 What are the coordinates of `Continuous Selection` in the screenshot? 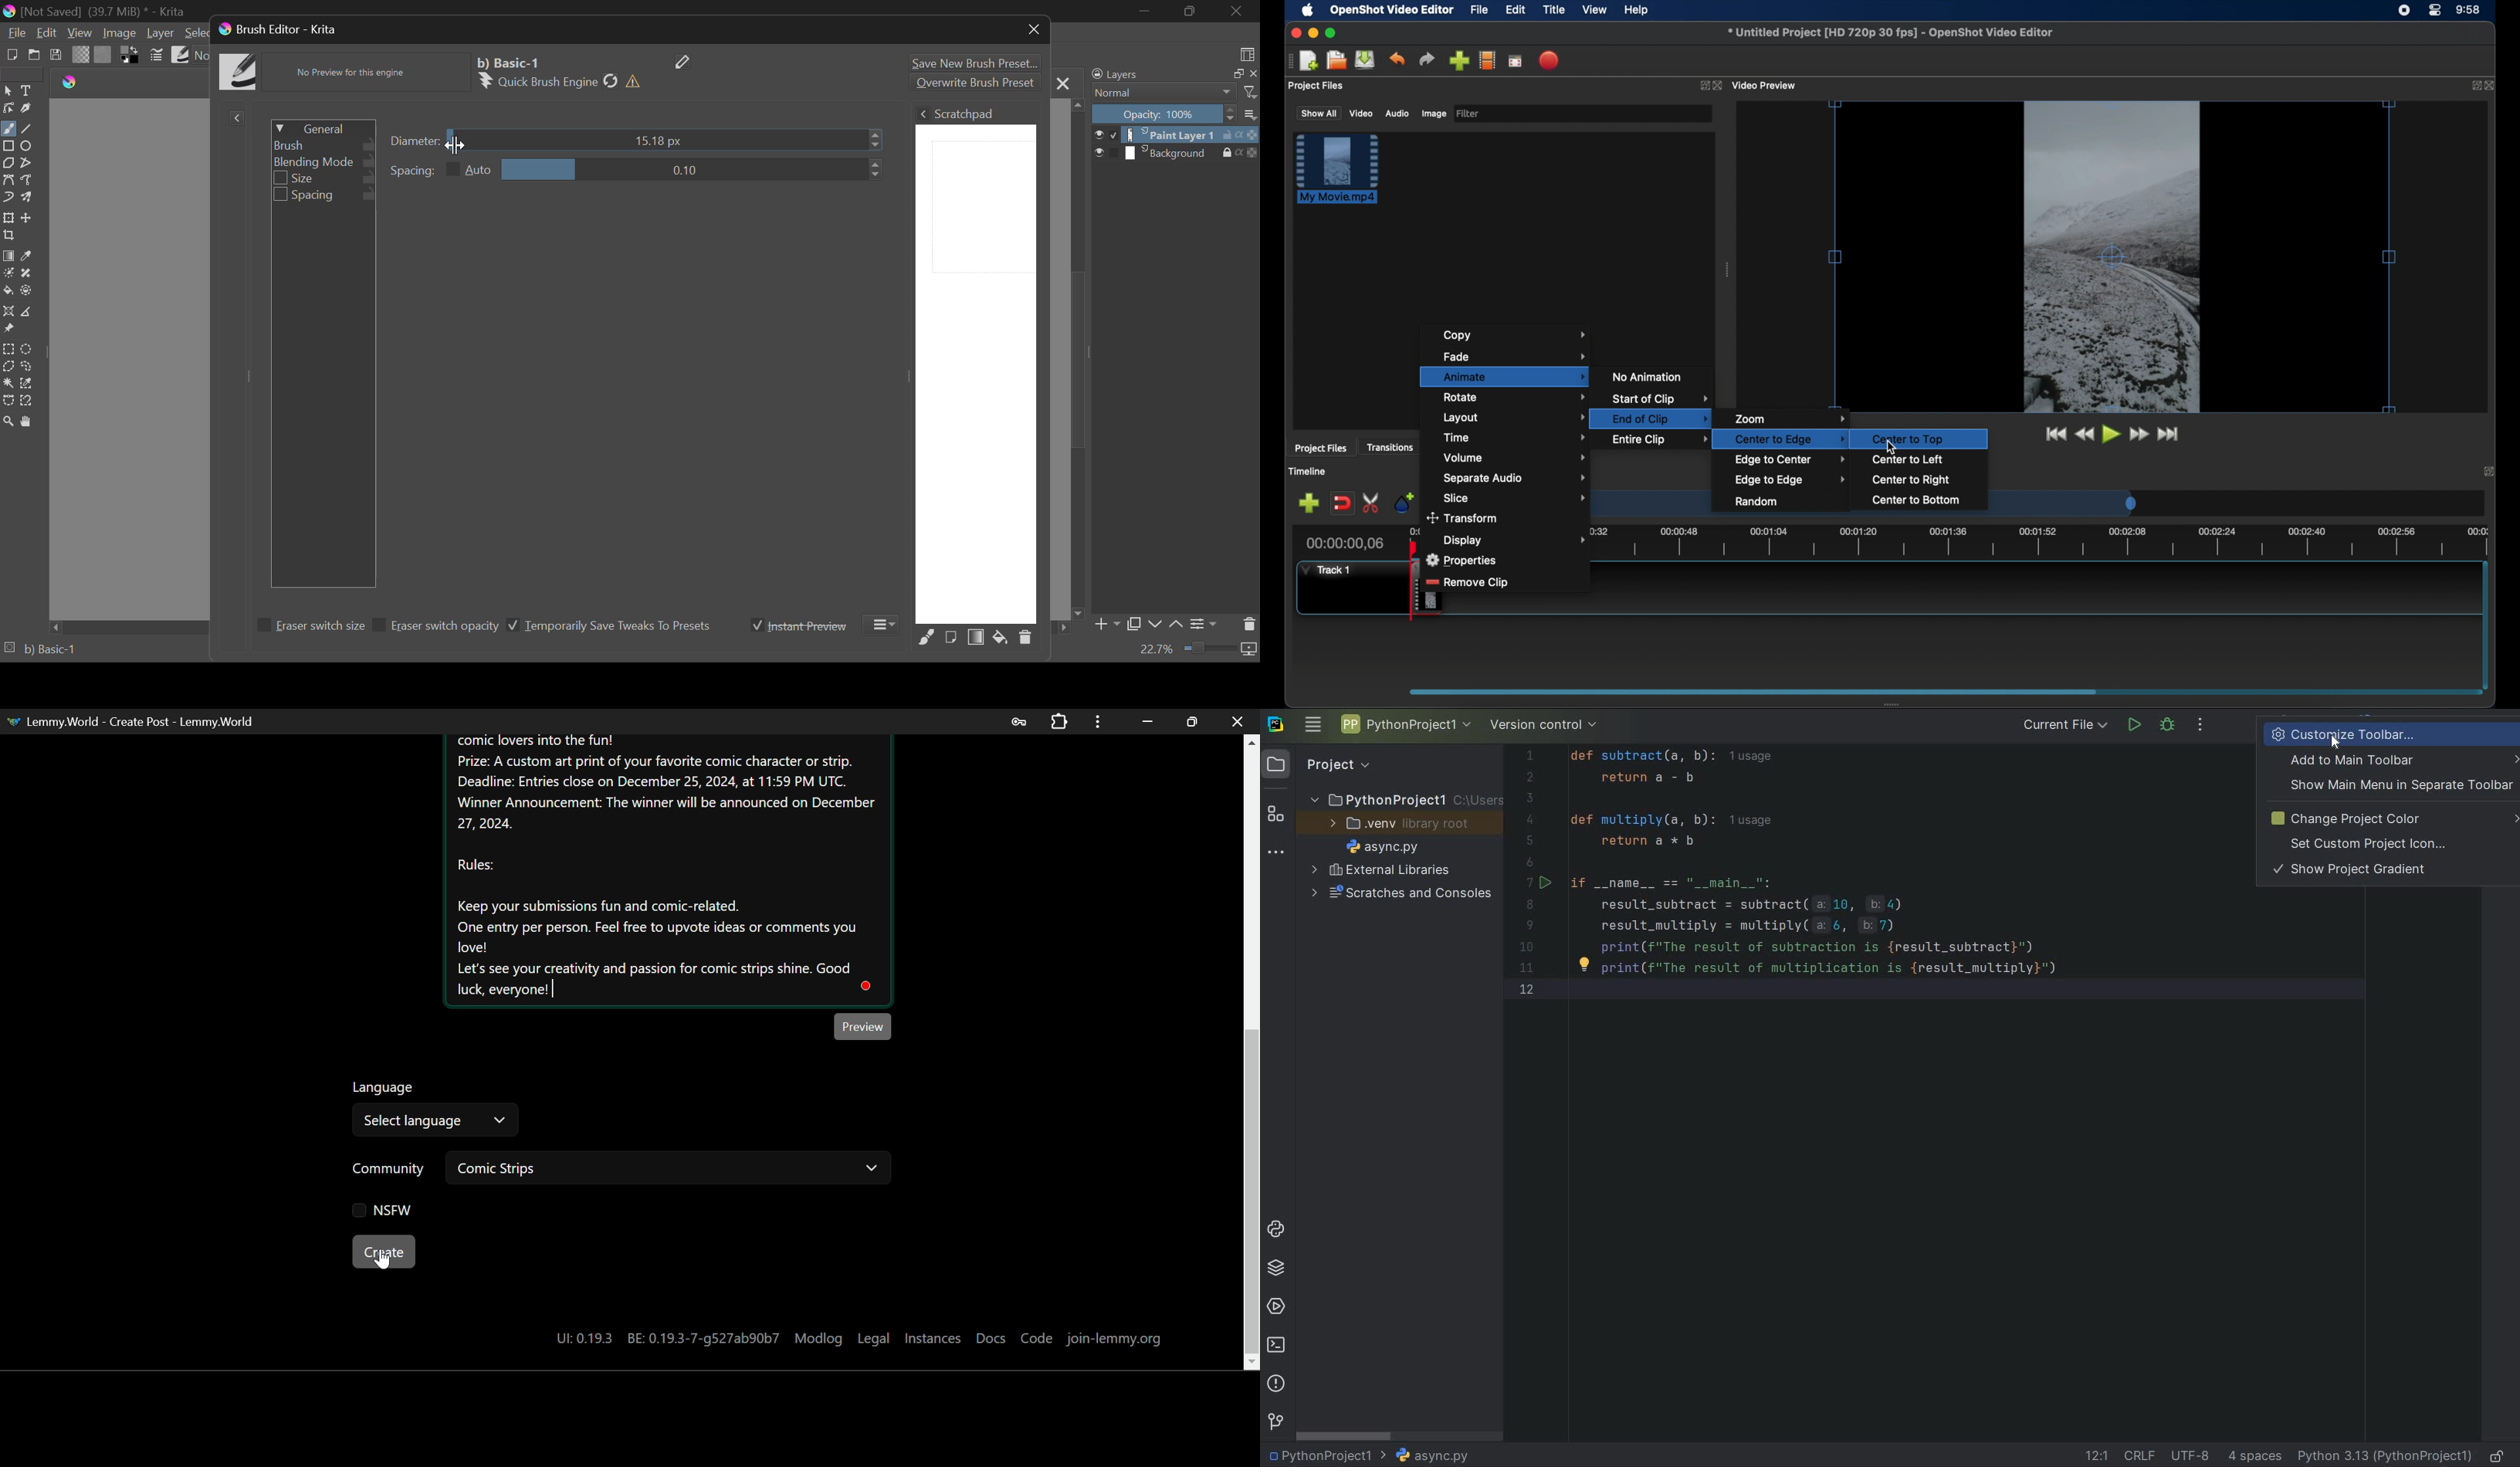 It's located at (8, 383).